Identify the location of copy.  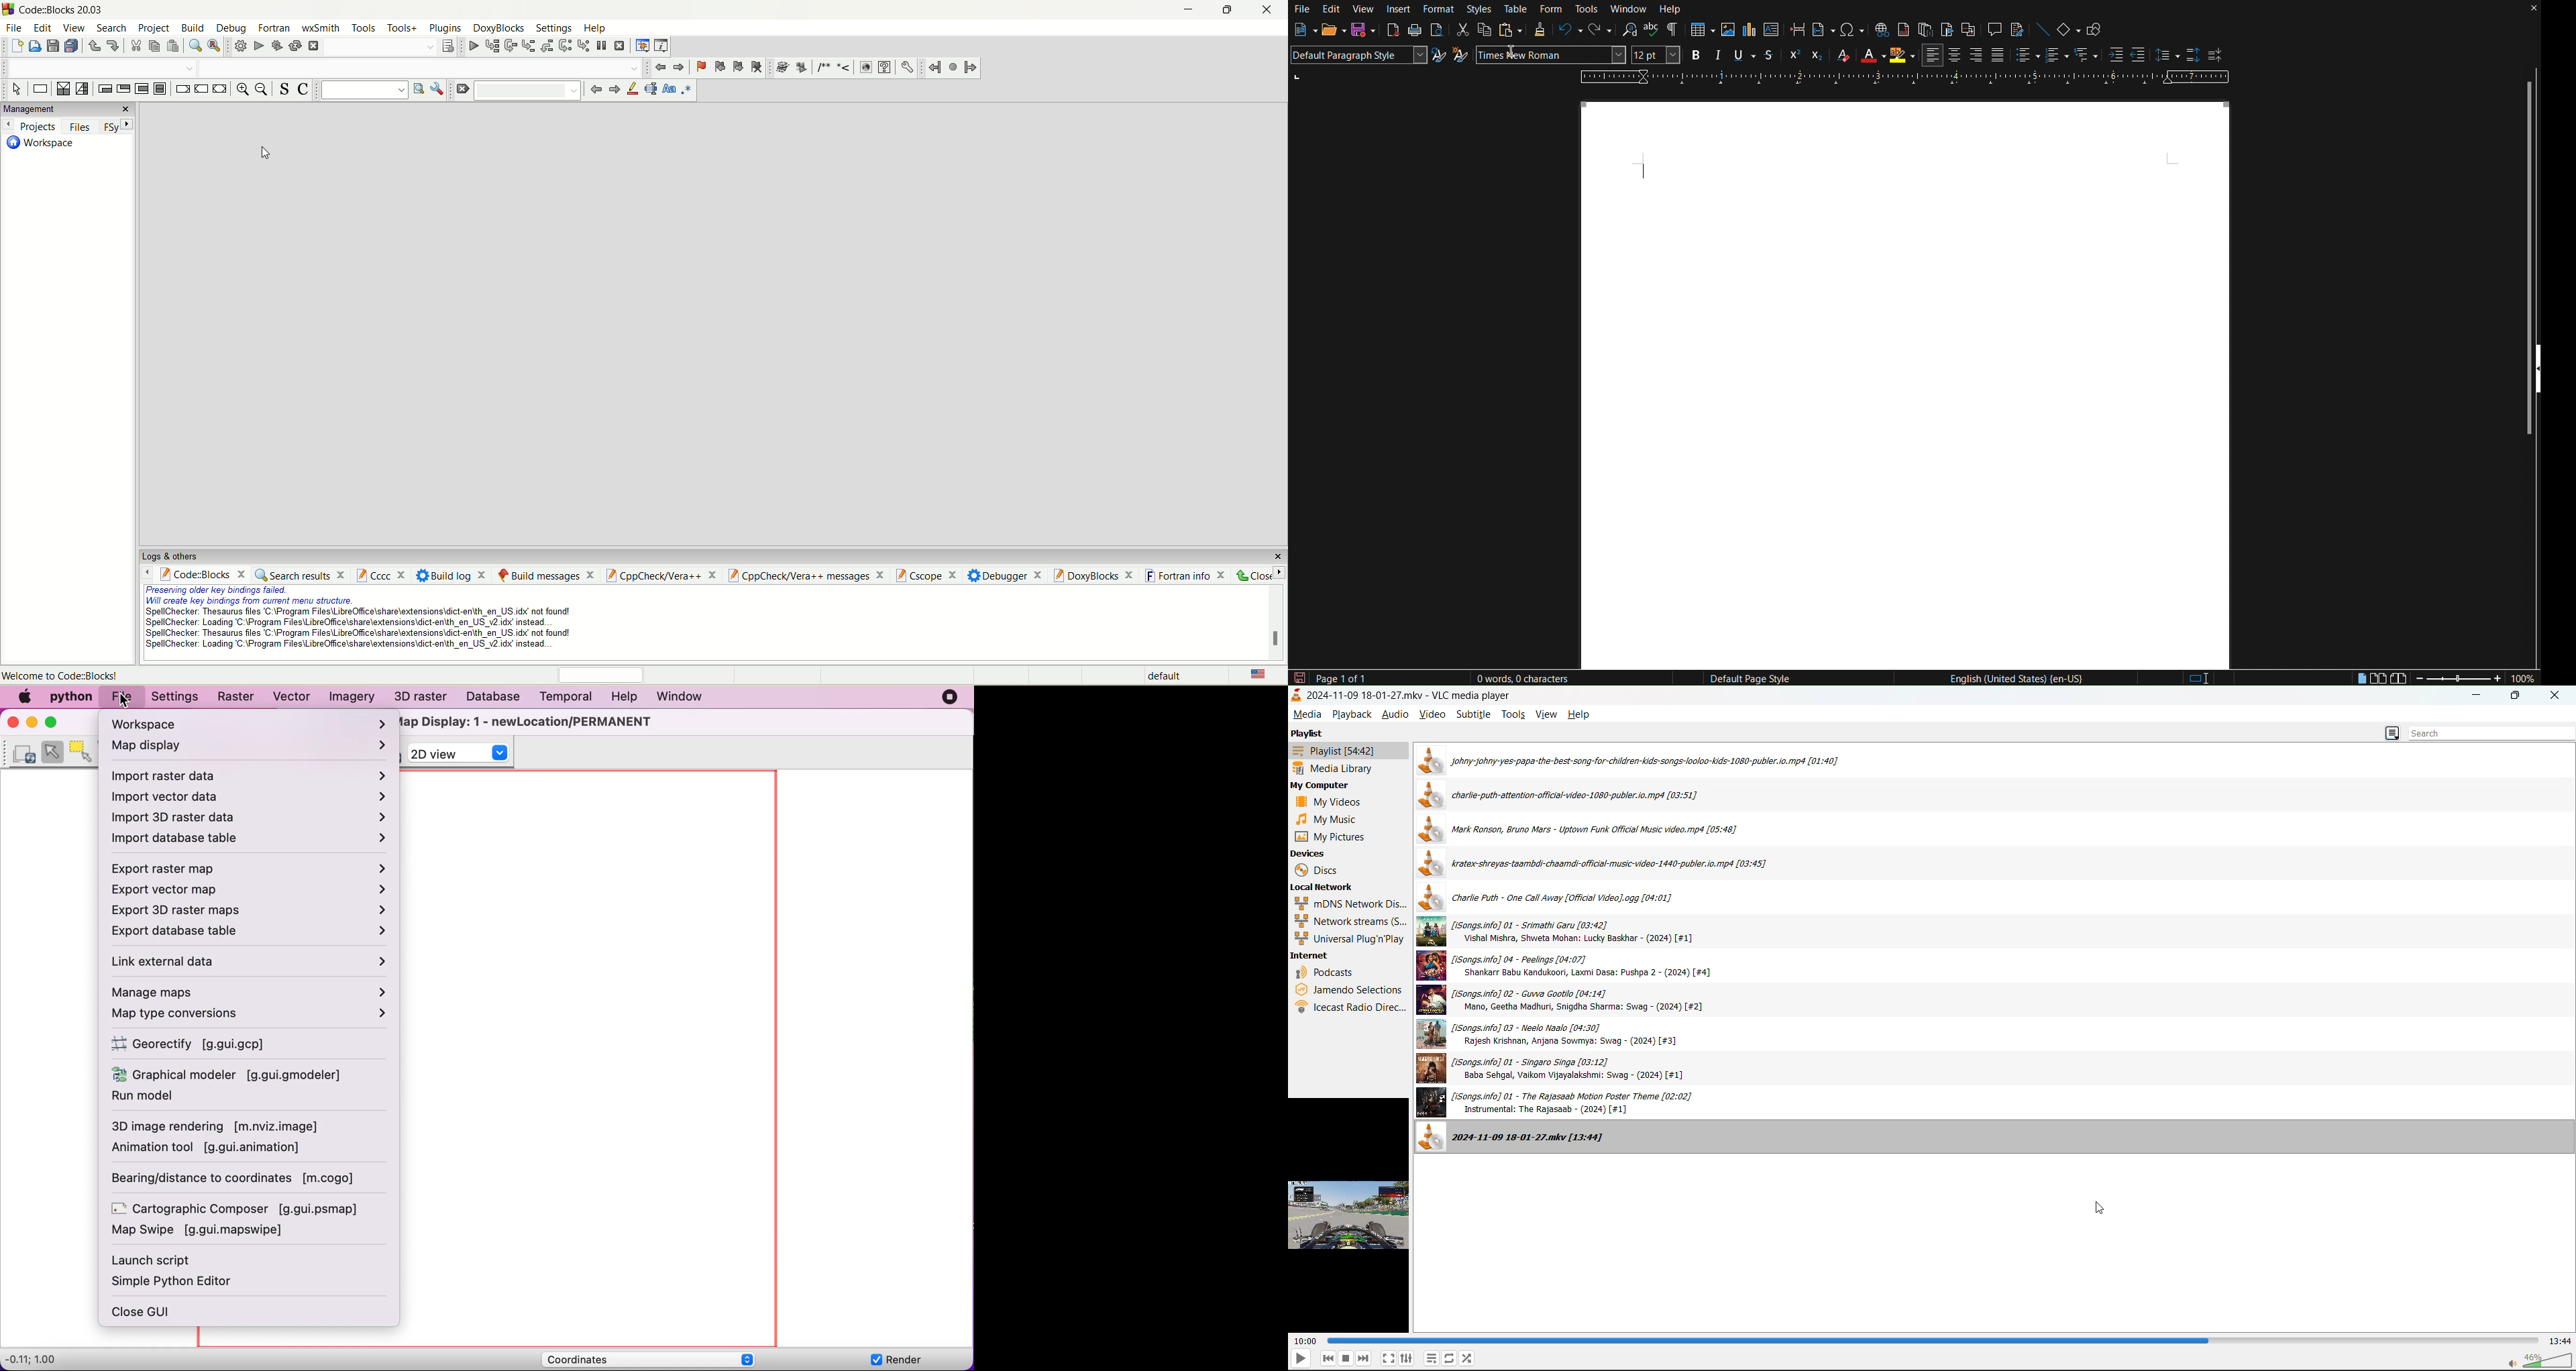
(156, 46).